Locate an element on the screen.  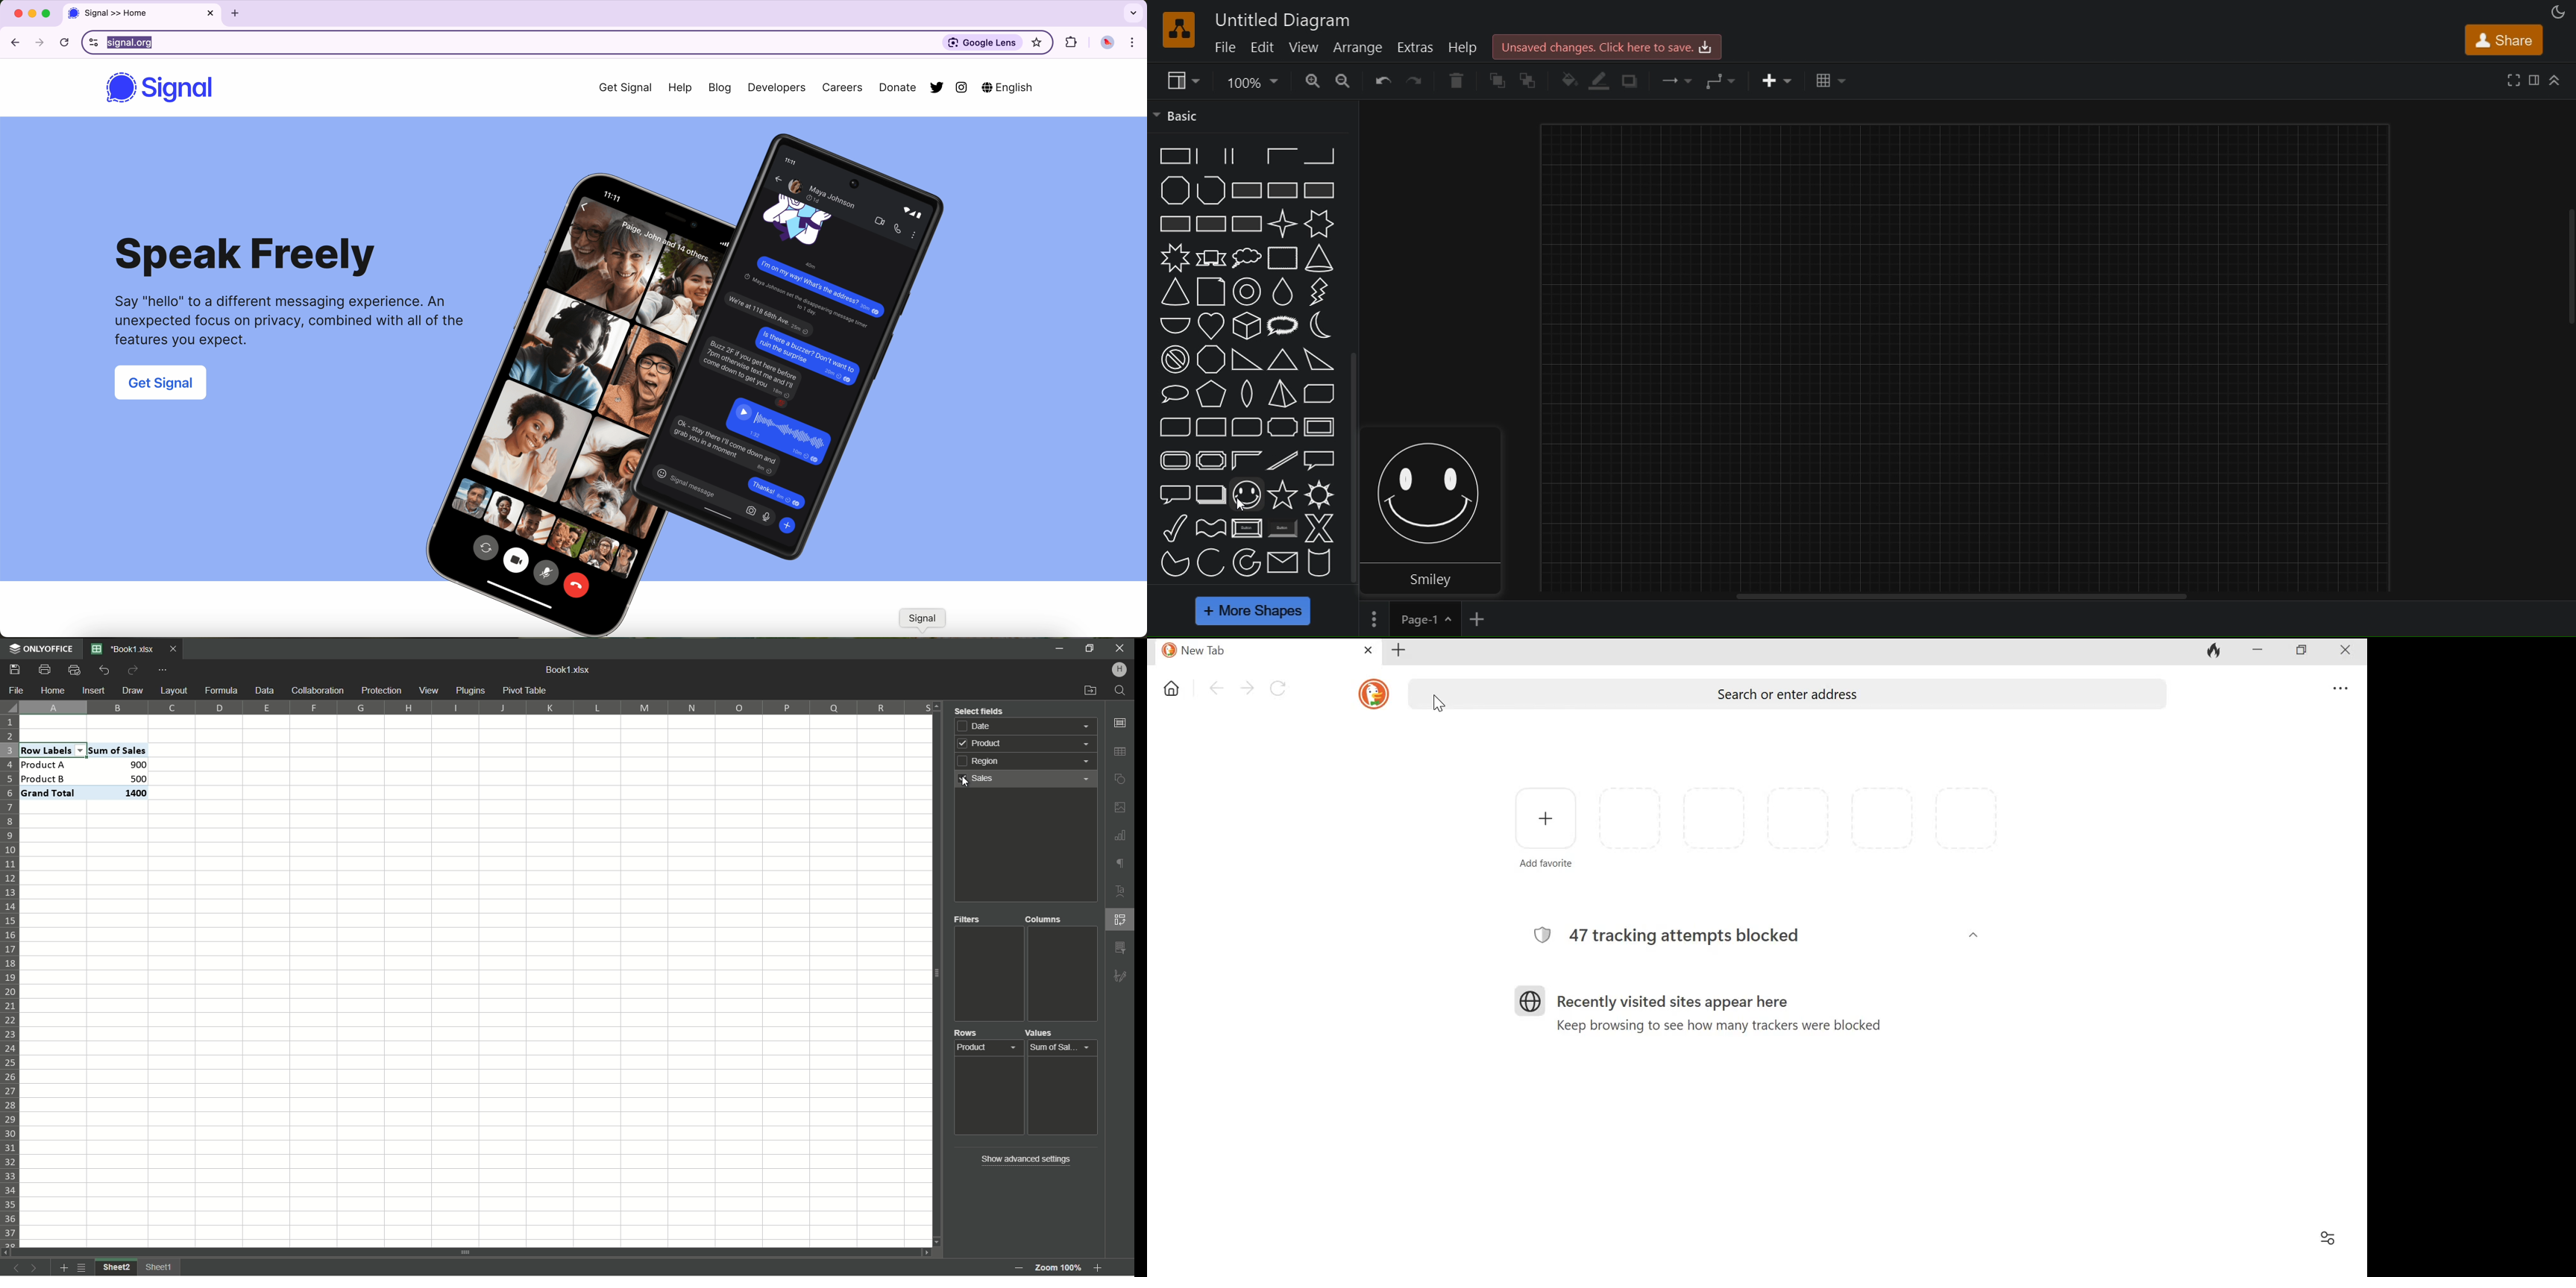
click here to sav is located at coordinates (1605, 46).